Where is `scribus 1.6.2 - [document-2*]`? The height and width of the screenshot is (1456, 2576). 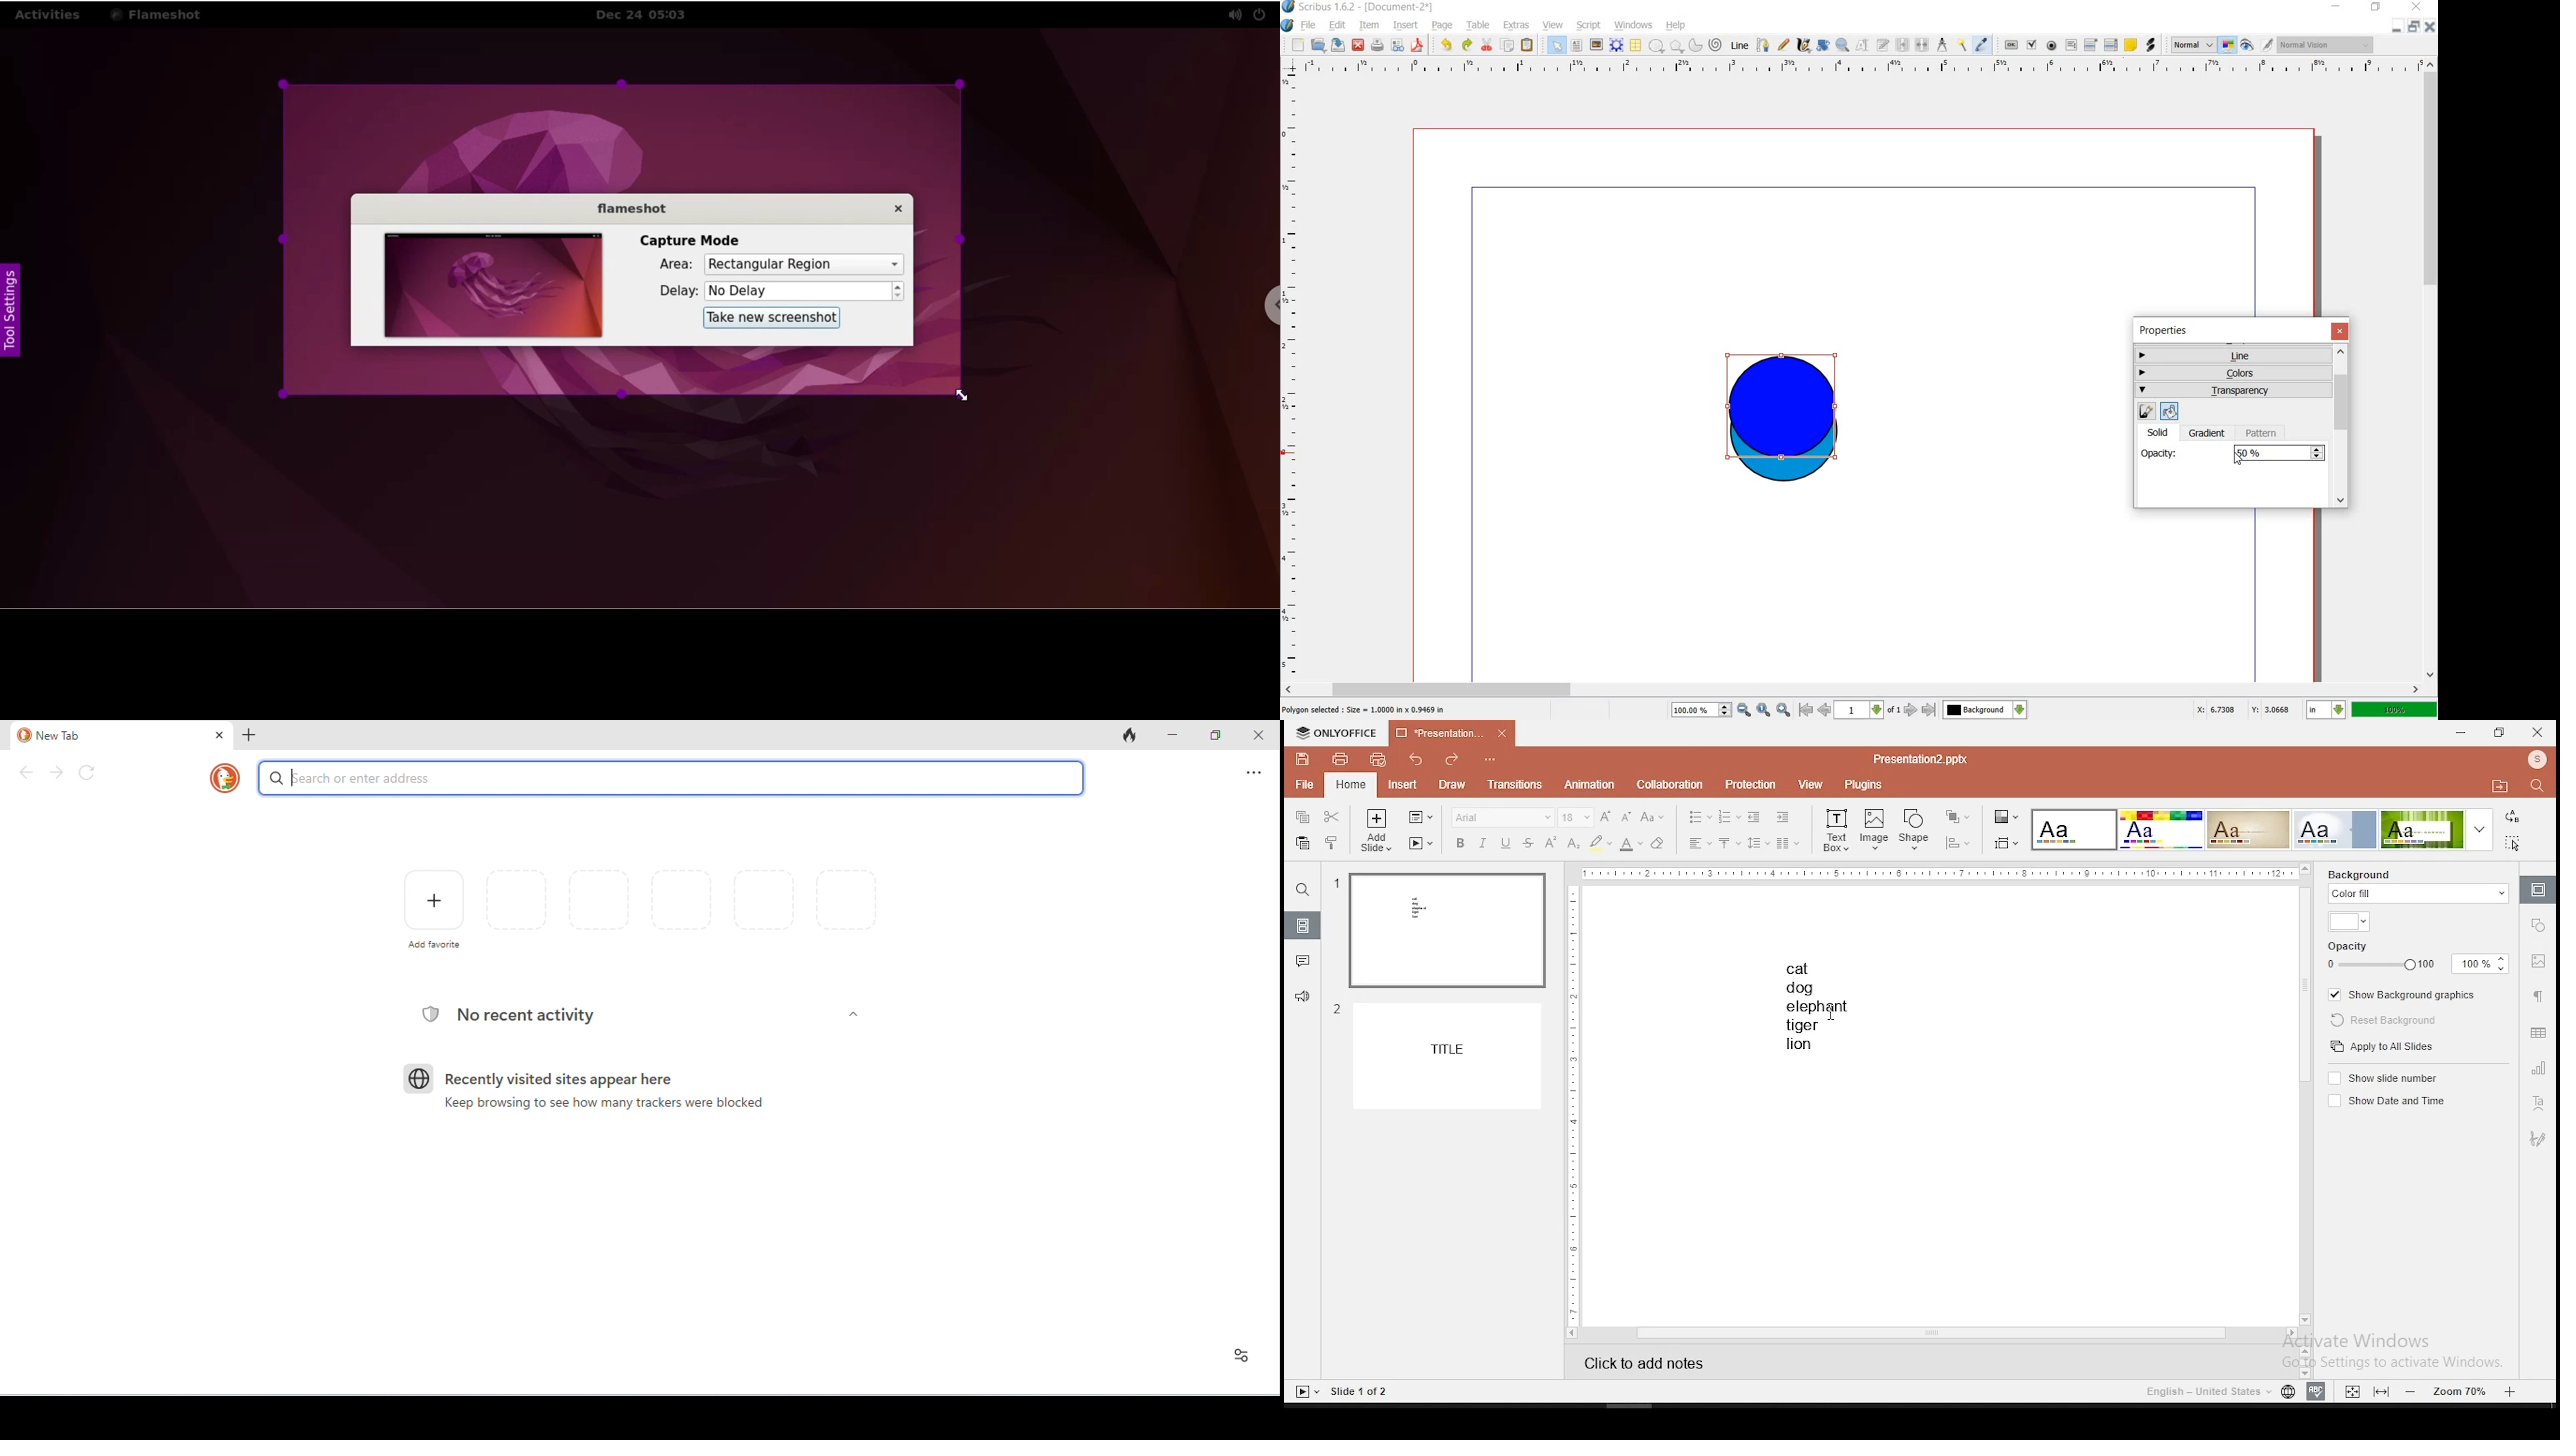 scribus 1.6.2 - [document-2*] is located at coordinates (1368, 7).